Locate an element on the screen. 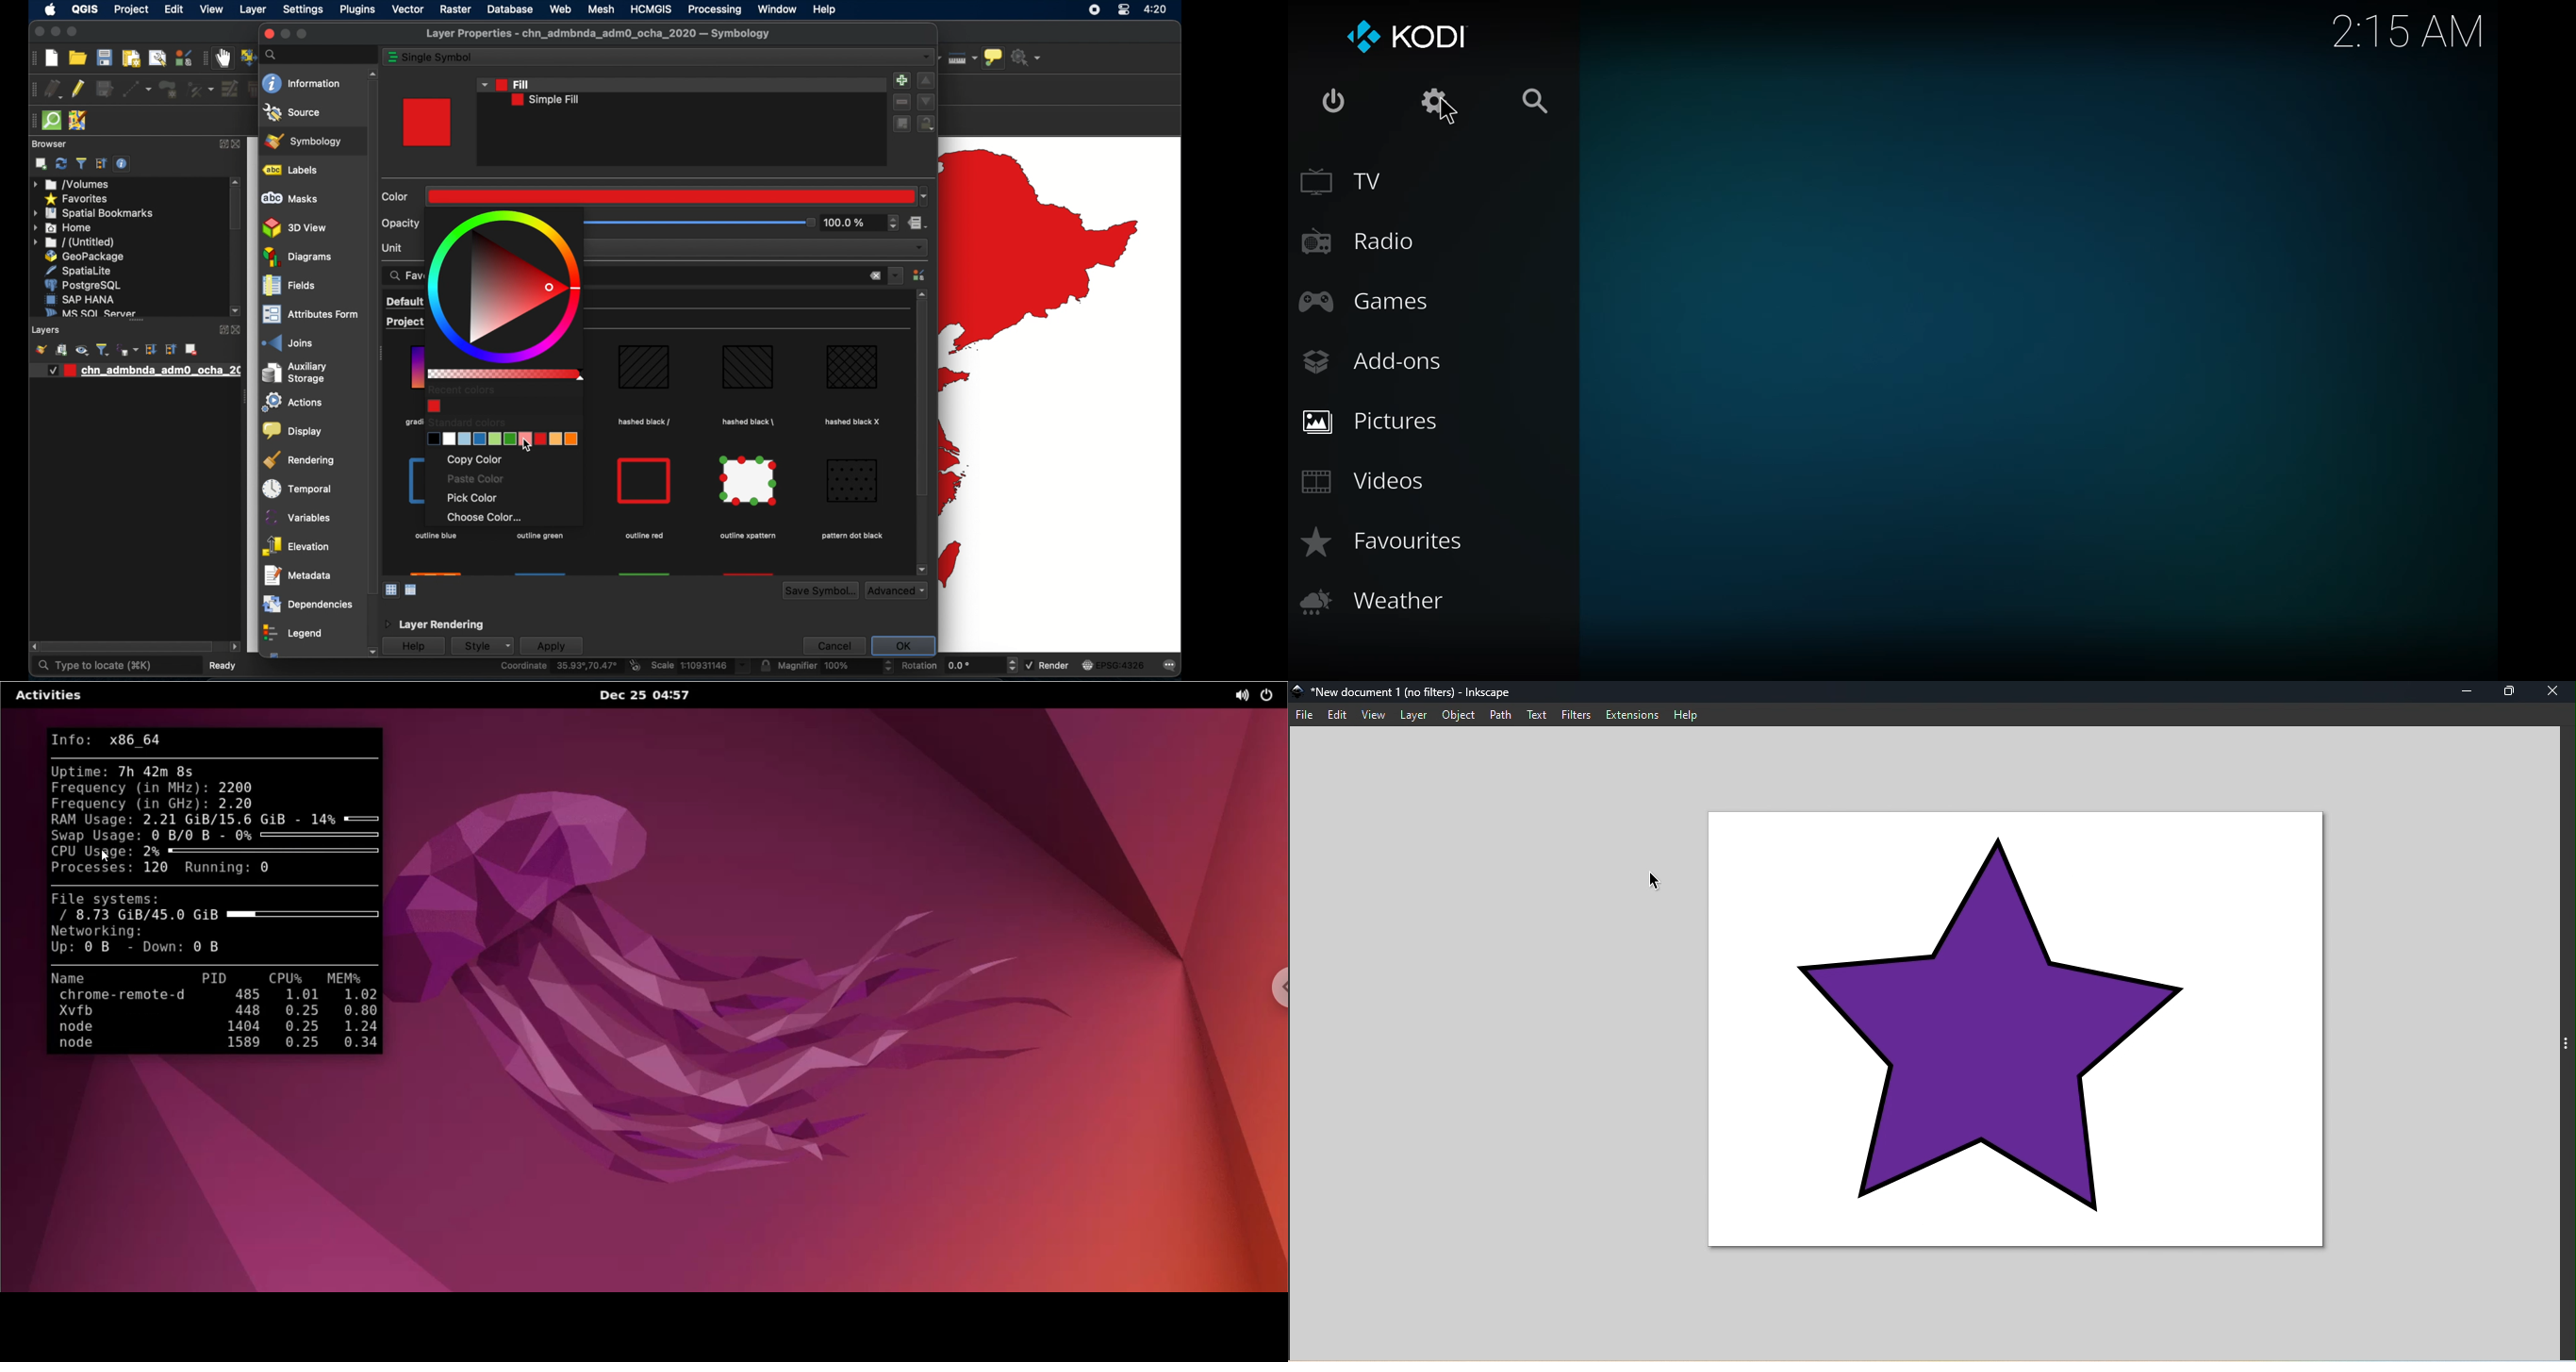 The image size is (2576, 1372). scroll left arrow is located at coordinates (235, 647).